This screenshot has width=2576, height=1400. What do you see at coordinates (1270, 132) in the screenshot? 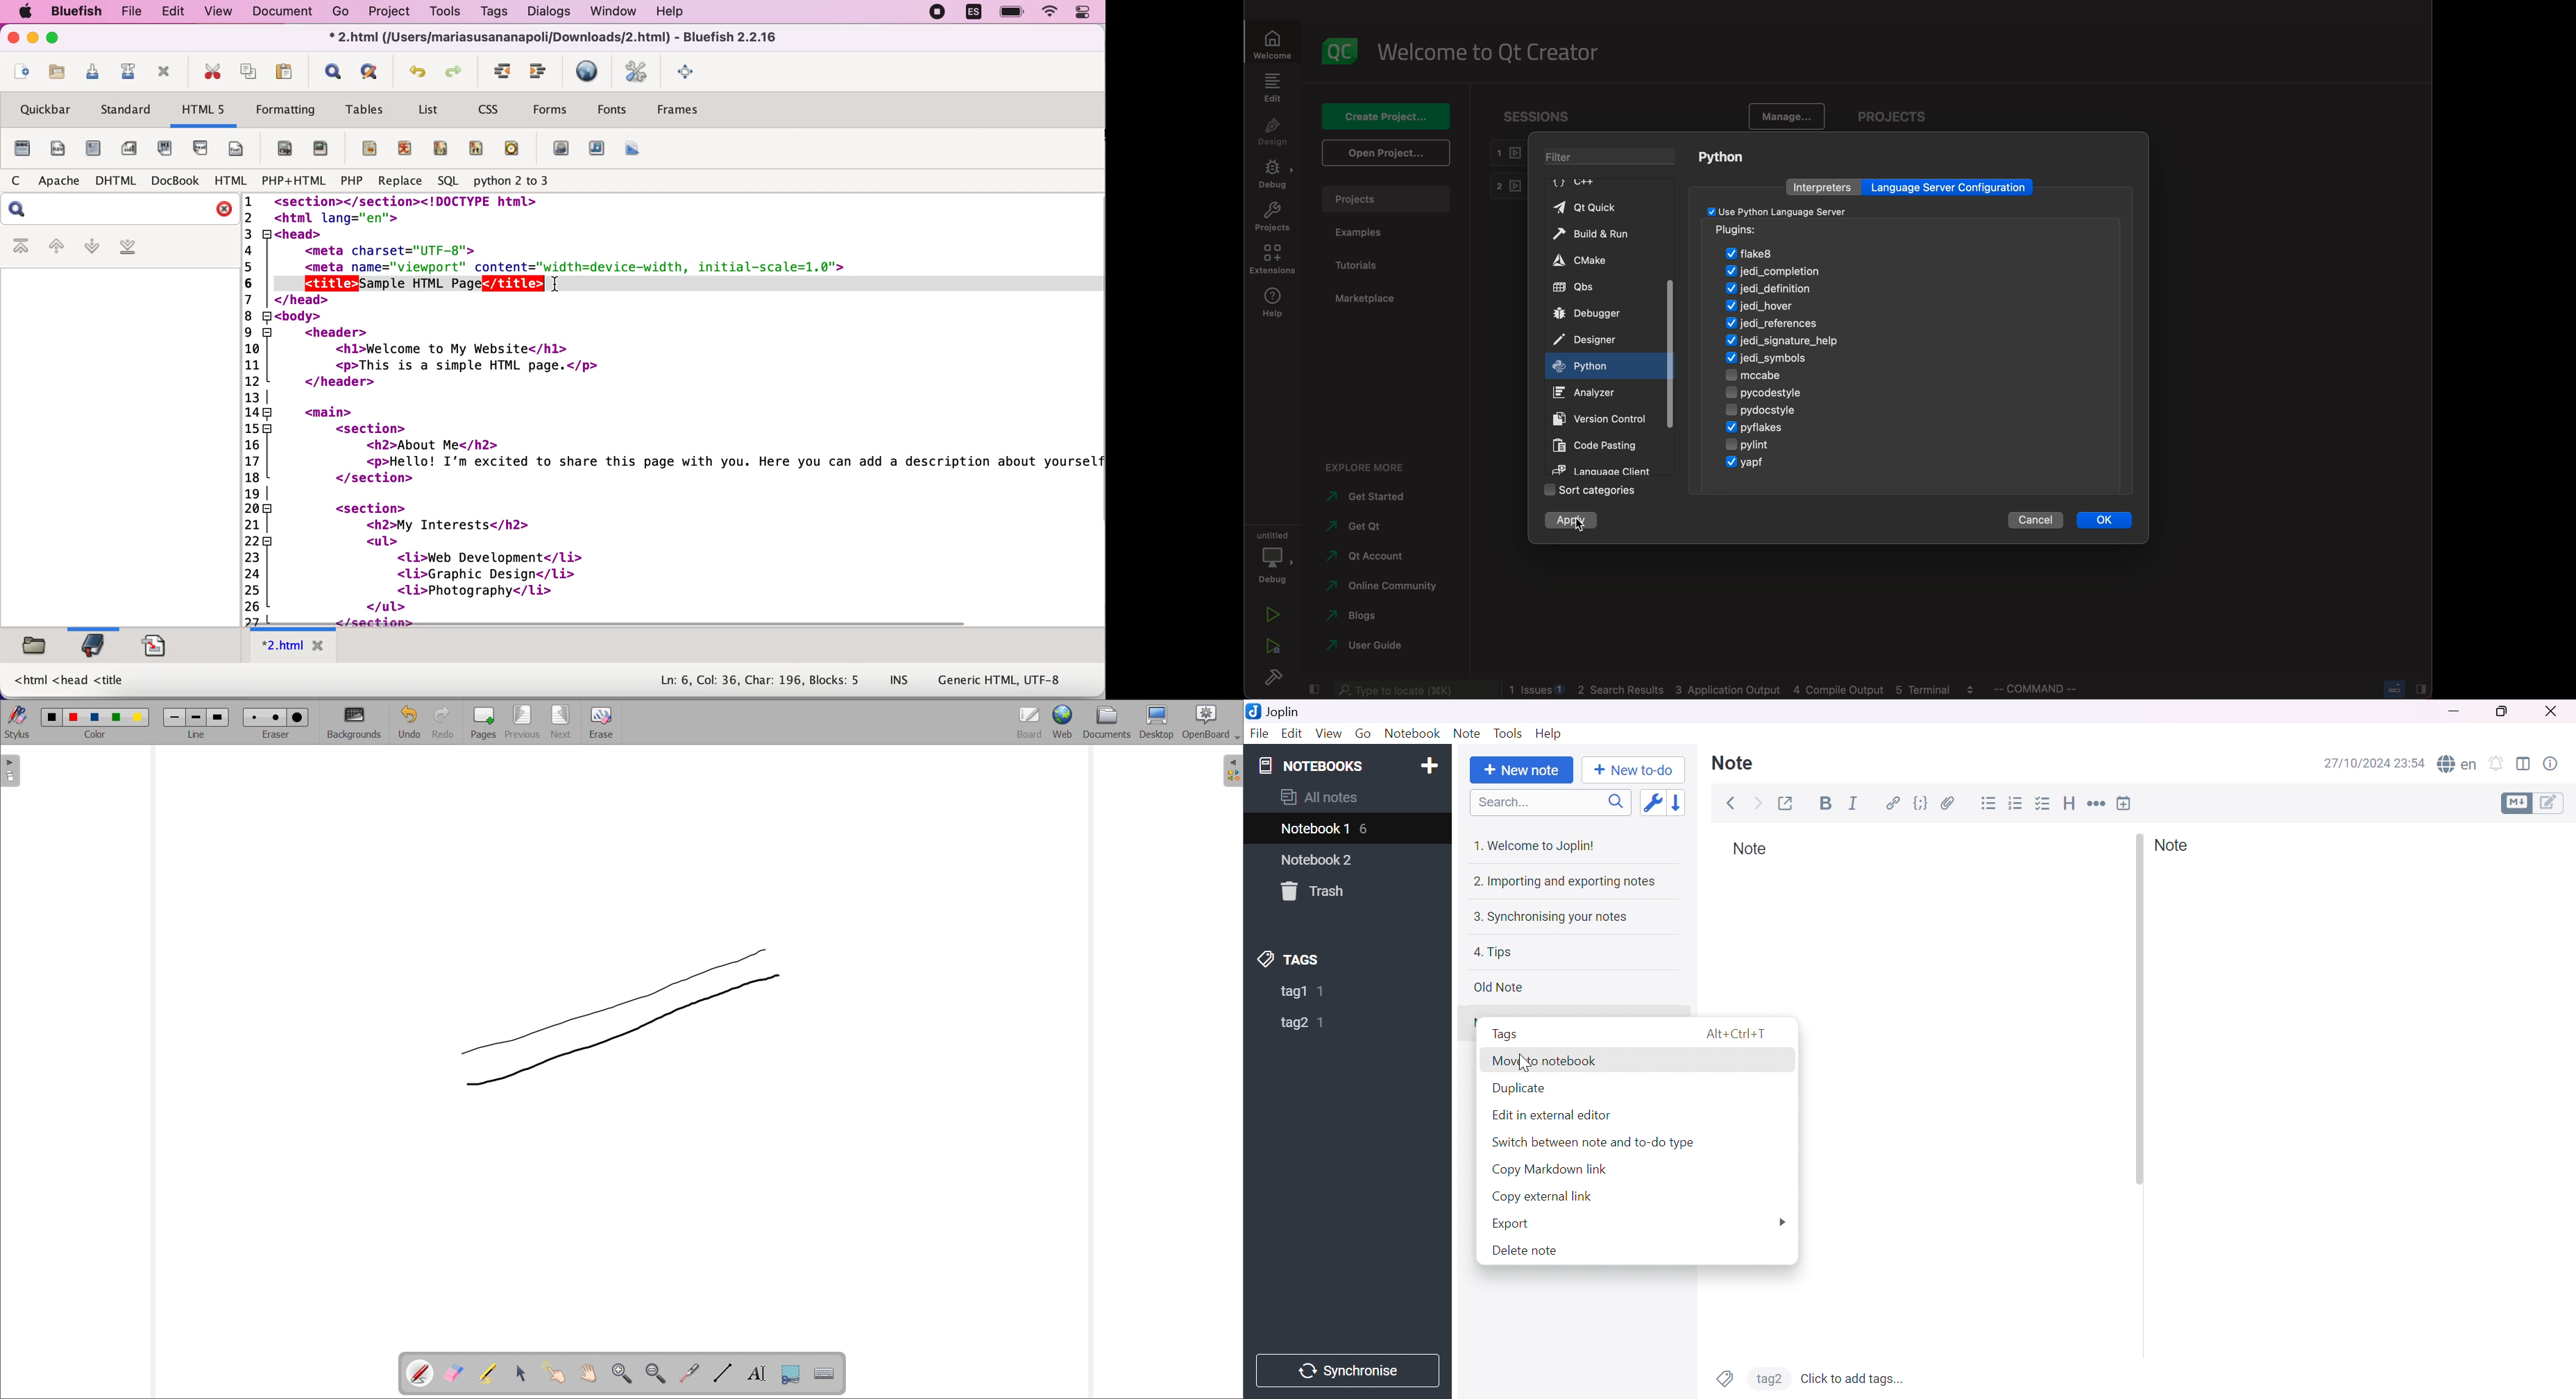
I see `design` at bounding box center [1270, 132].